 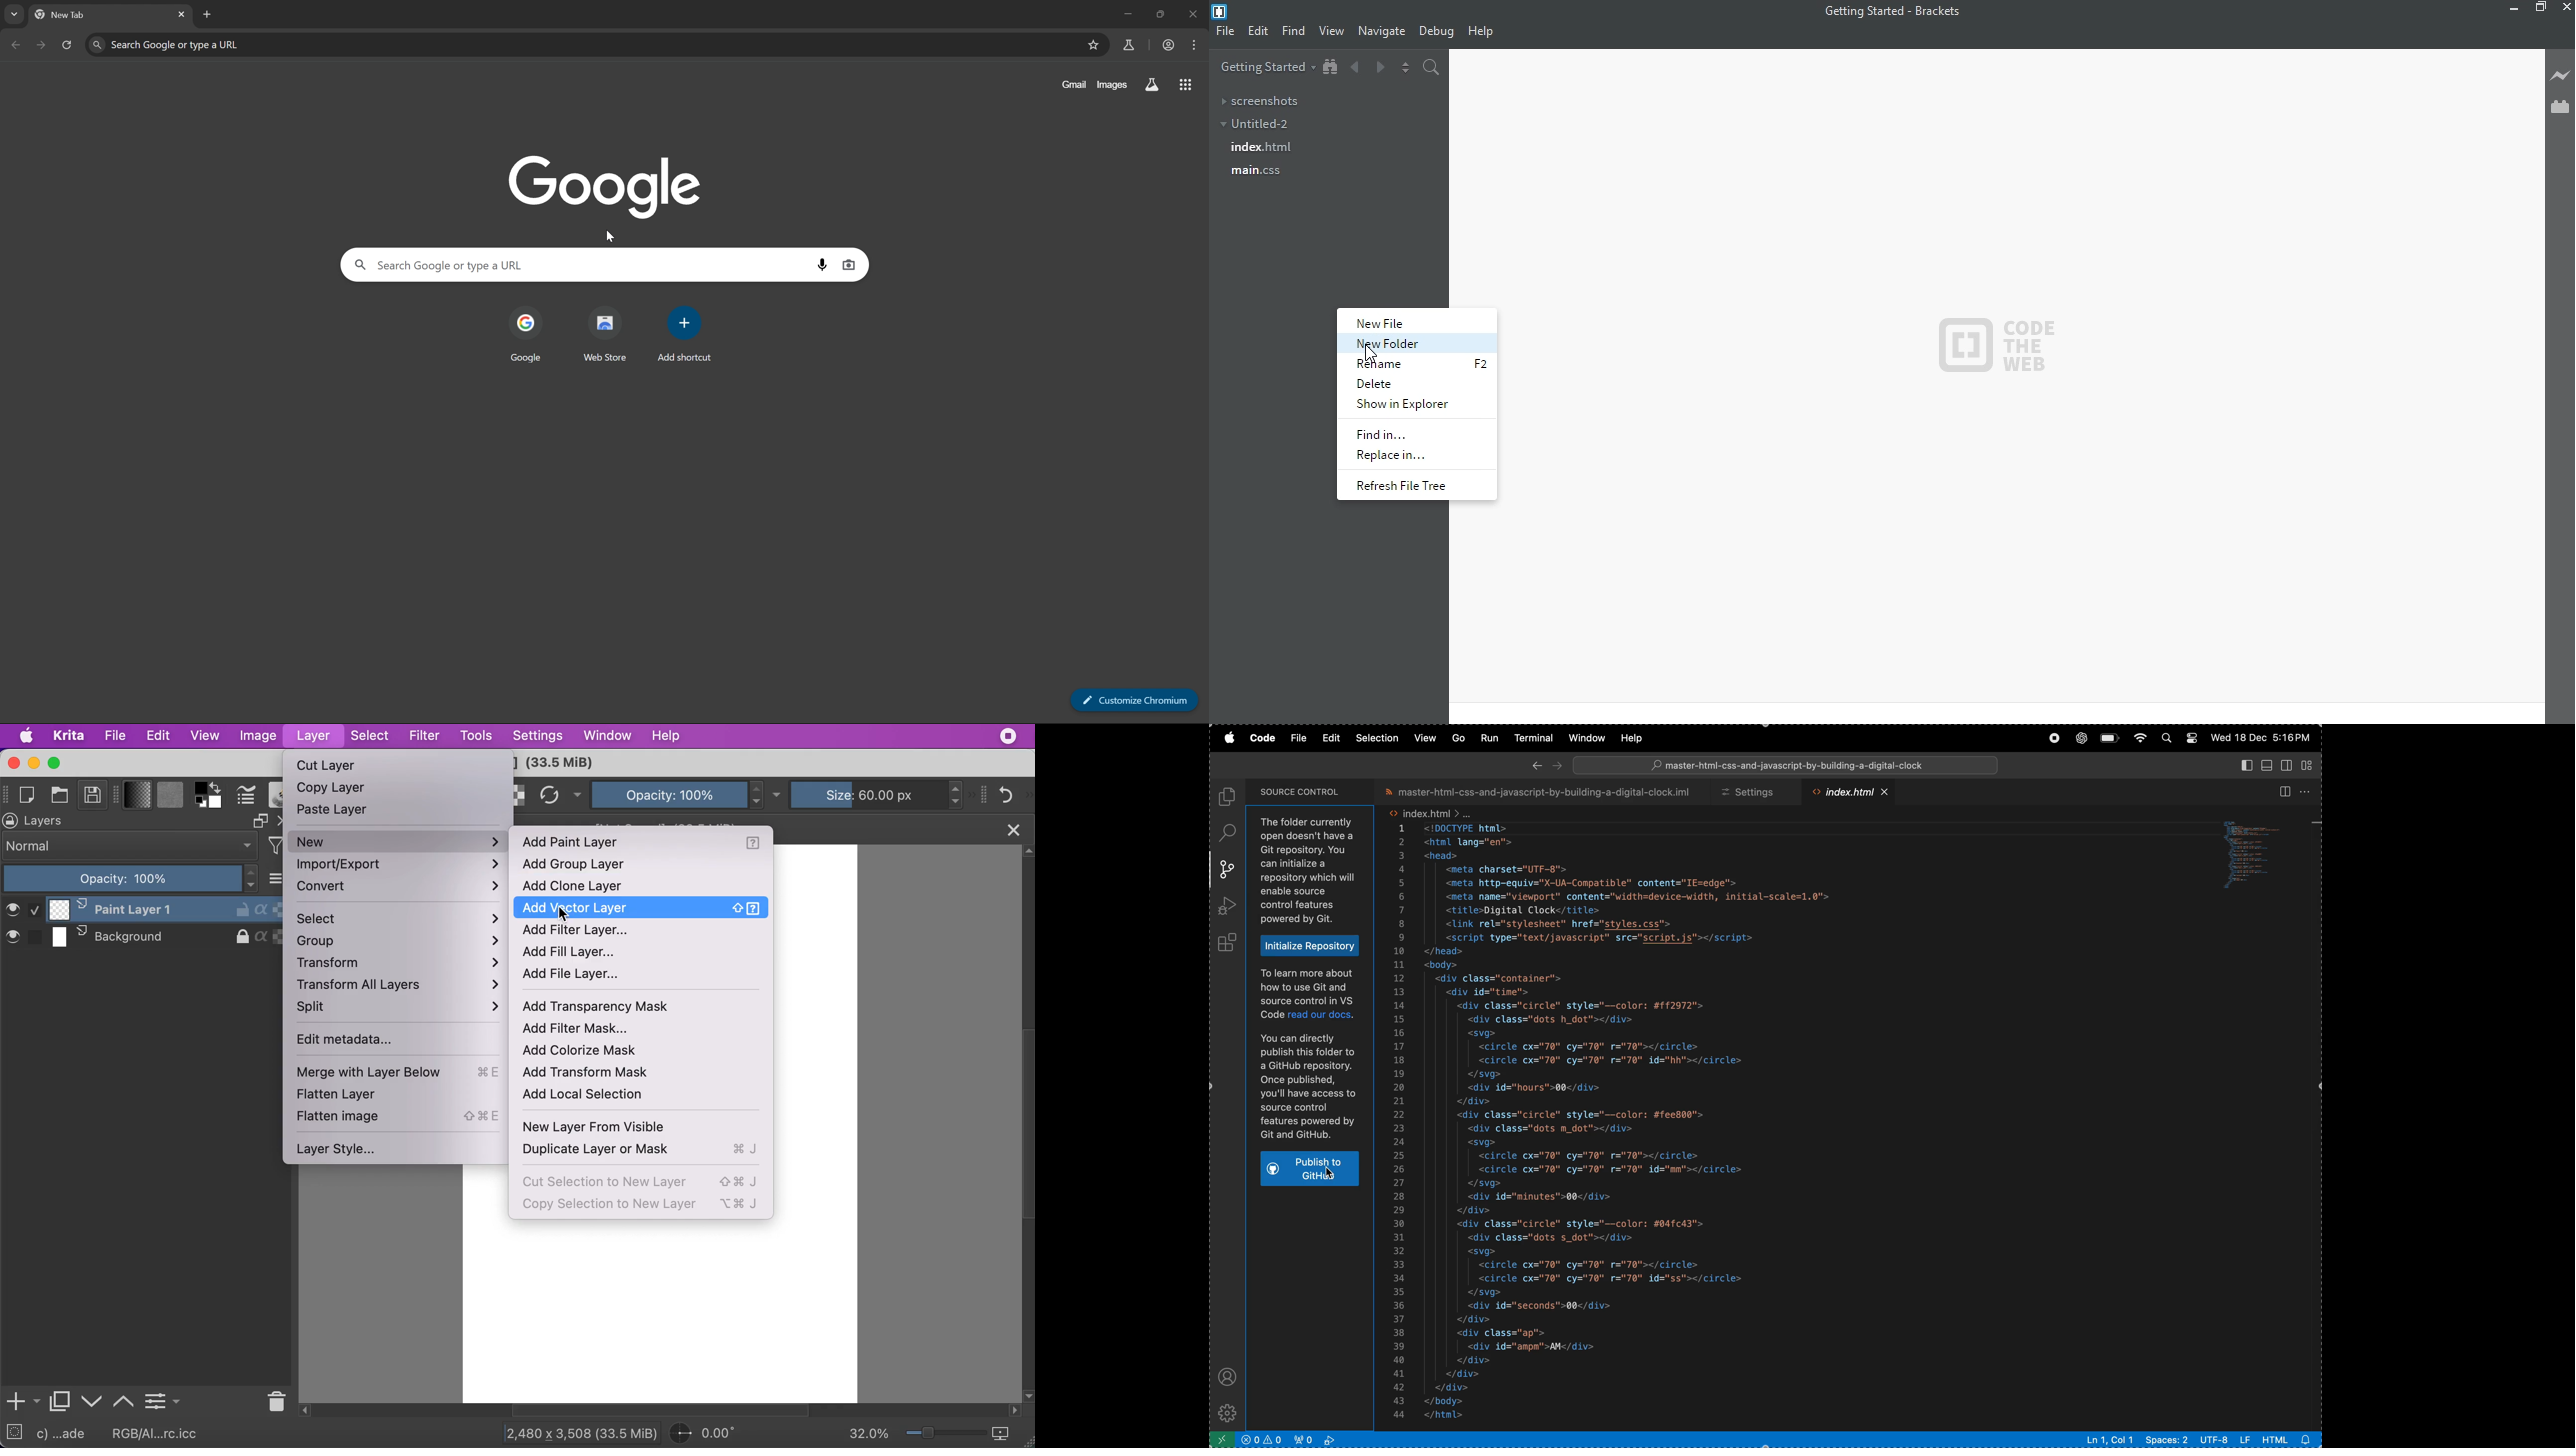 I want to click on chatgpt, so click(x=2080, y=739).